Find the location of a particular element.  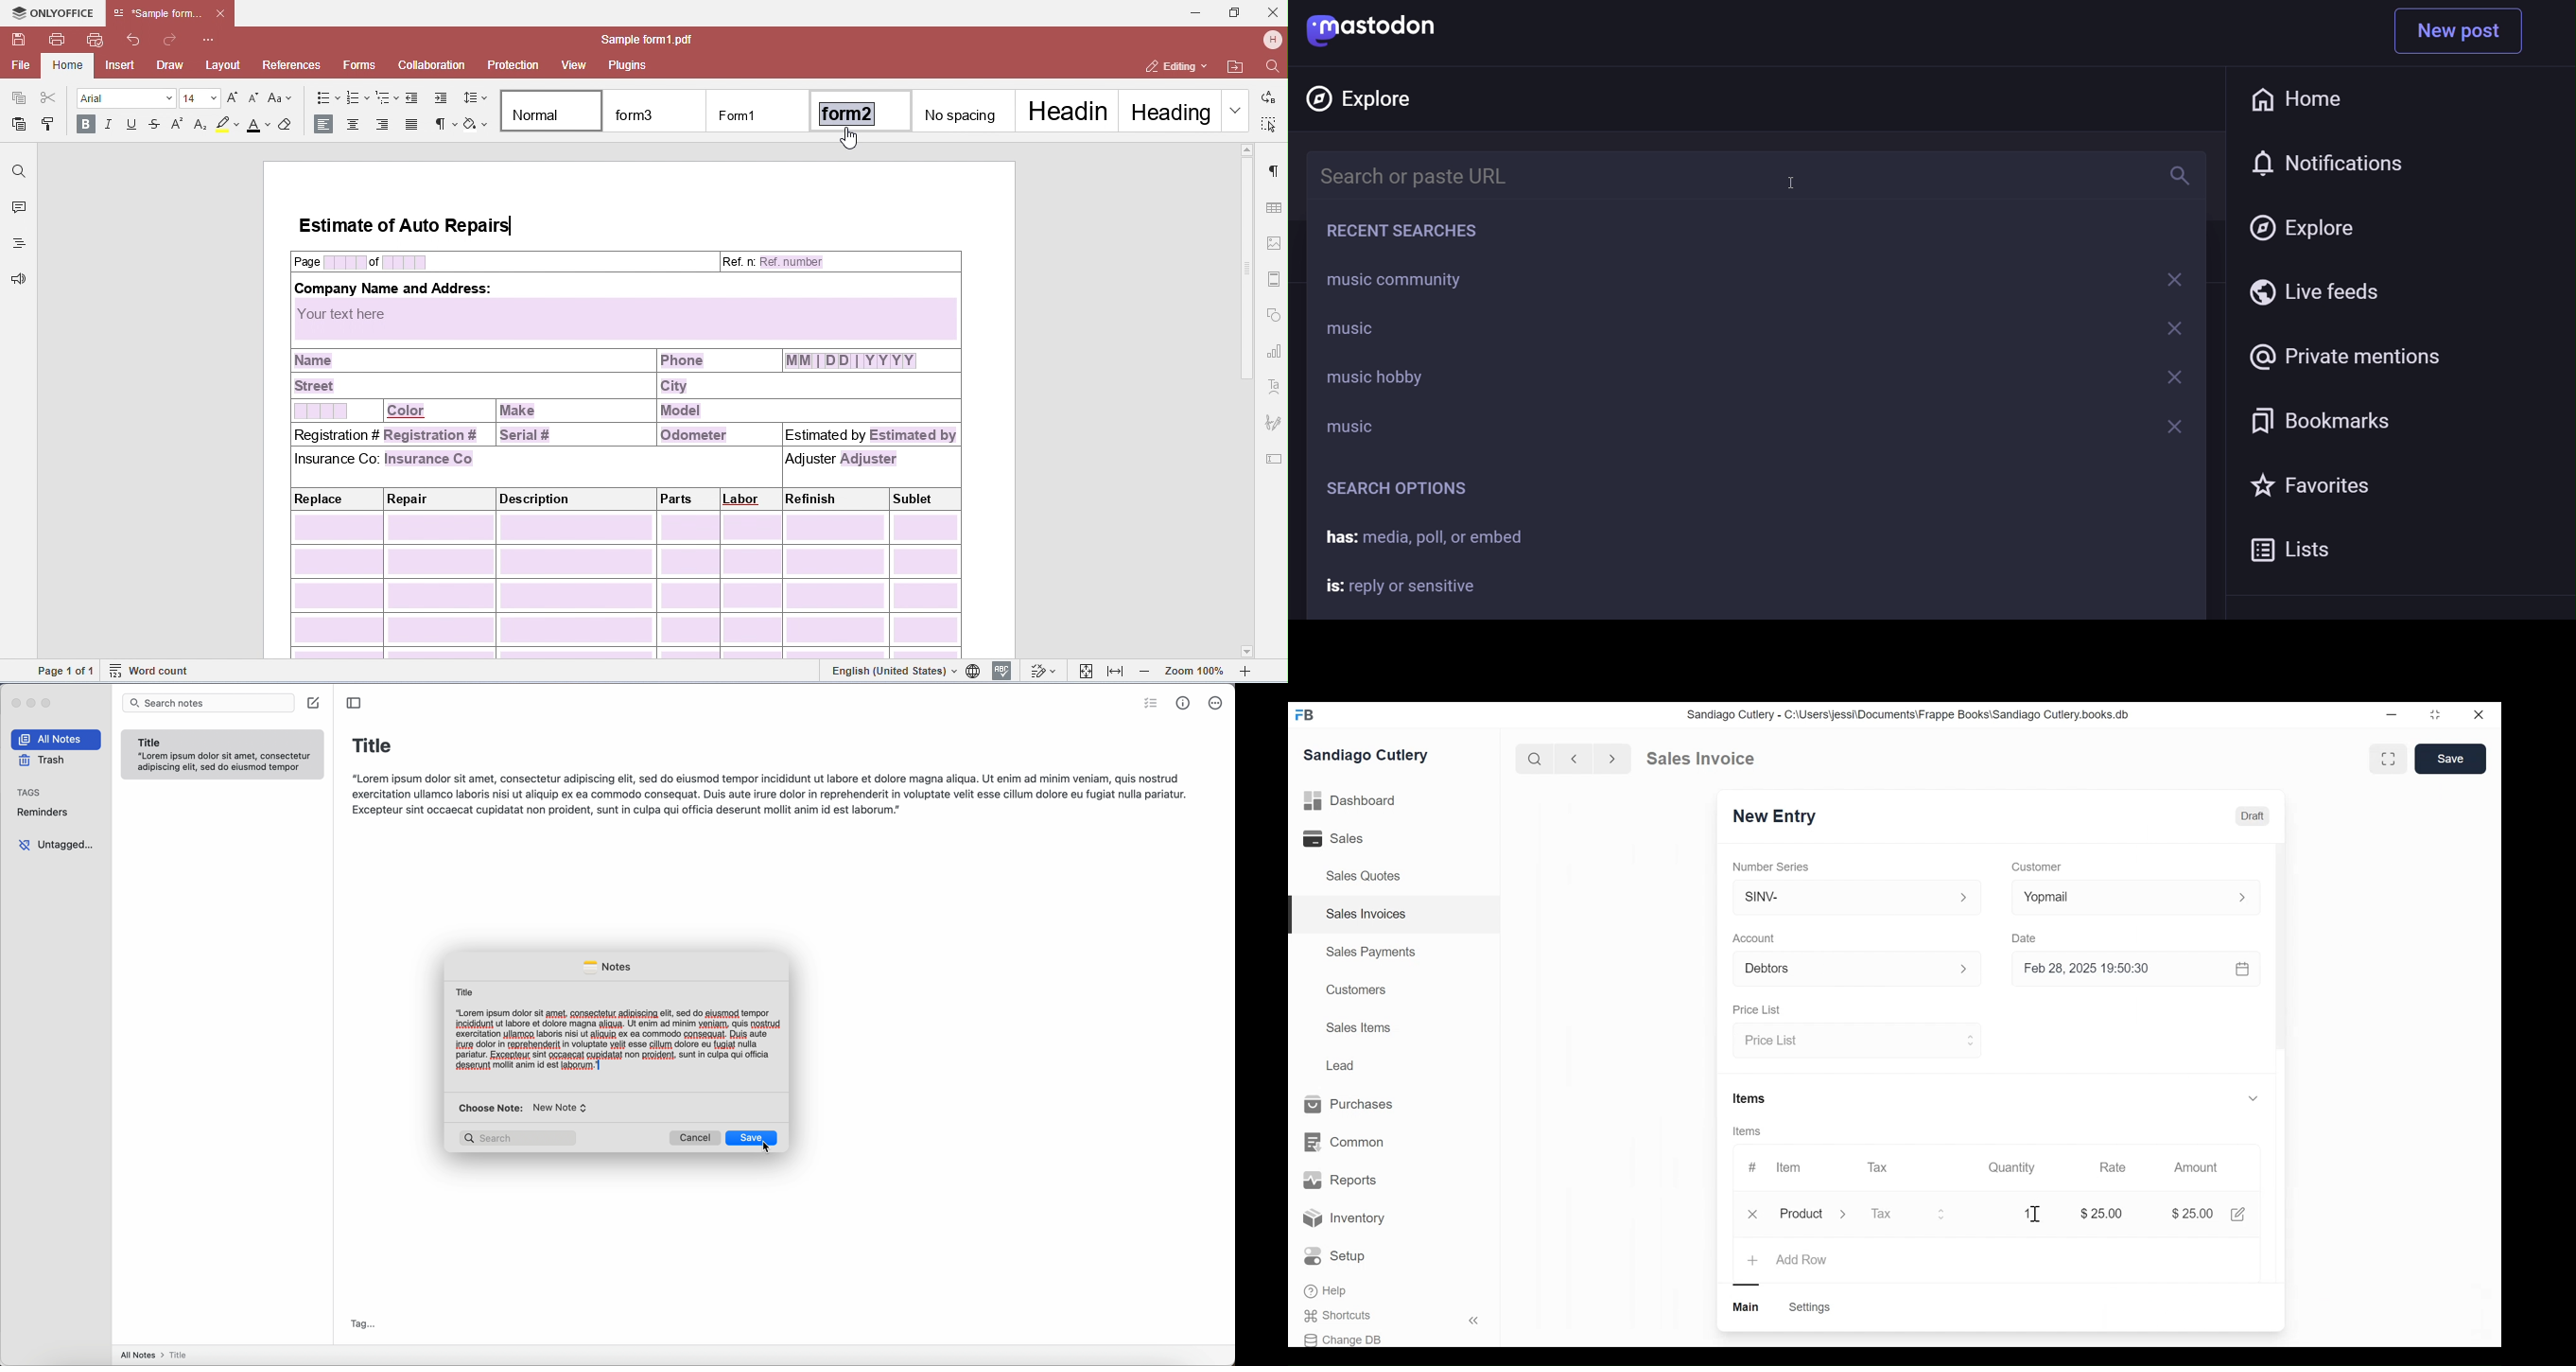

new post is located at coordinates (2459, 31).